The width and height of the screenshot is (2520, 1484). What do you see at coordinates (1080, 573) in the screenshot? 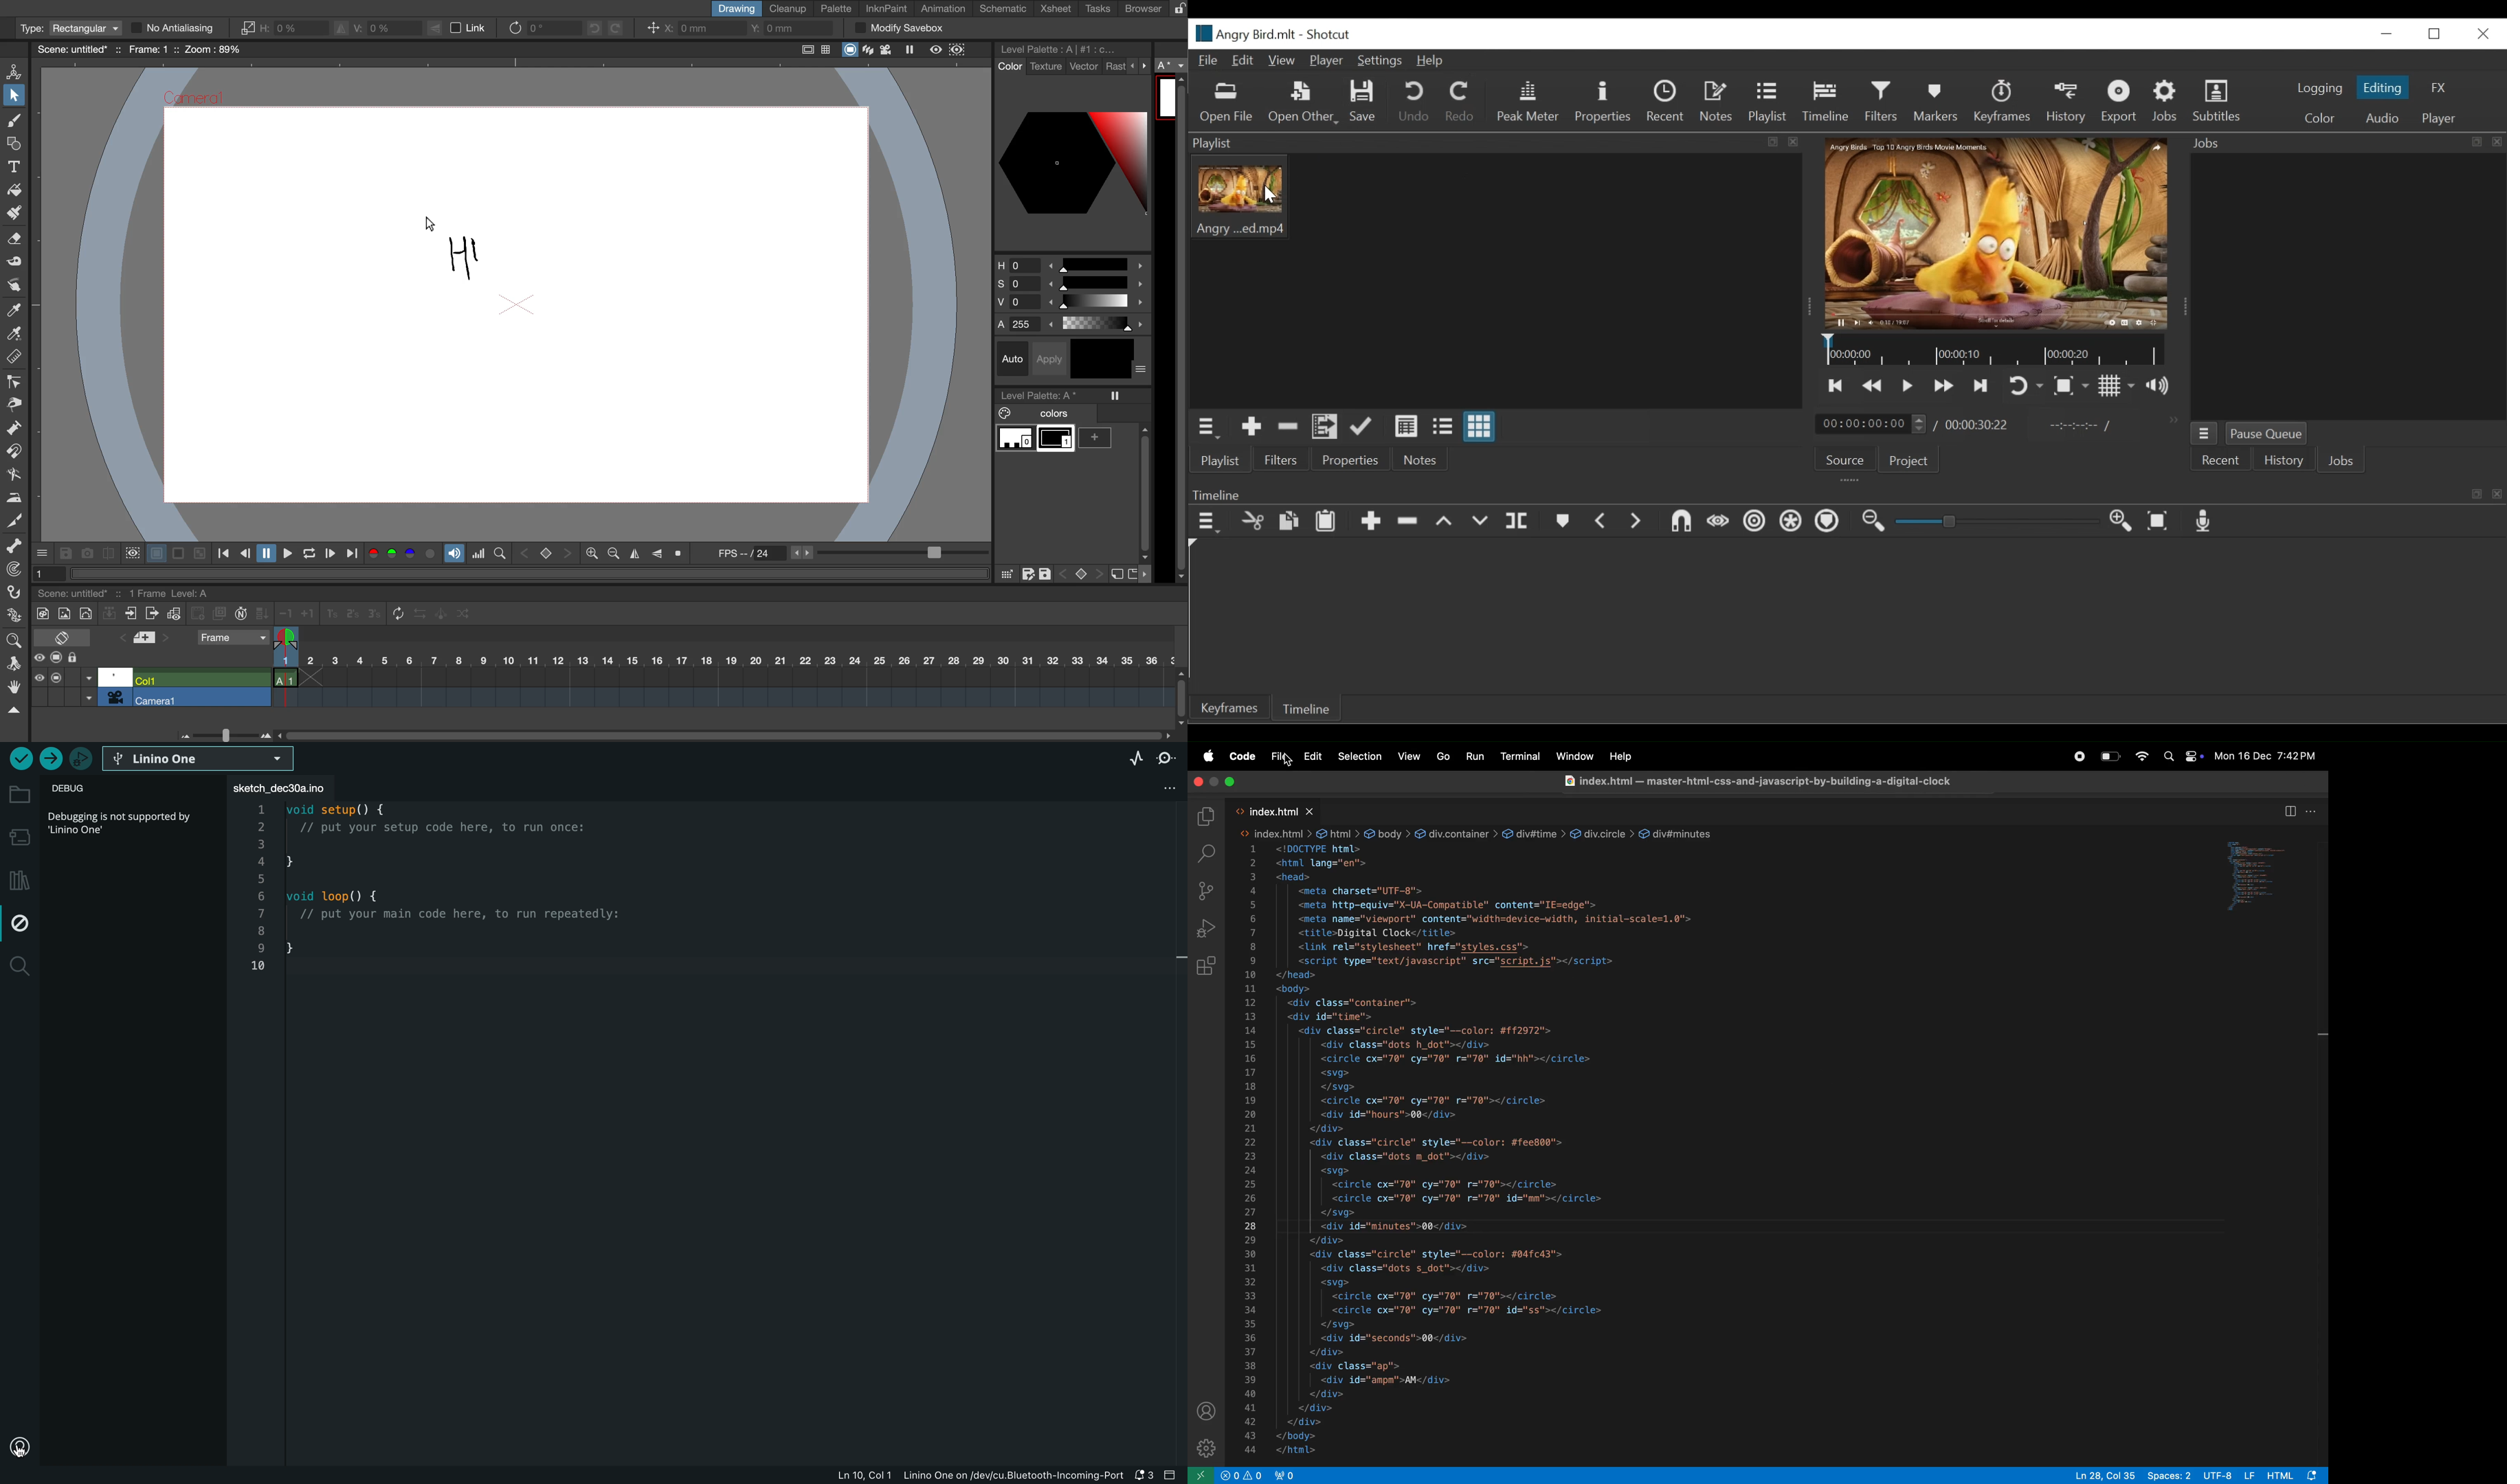
I see `switch between keys` at bounding box center [1080, 573].